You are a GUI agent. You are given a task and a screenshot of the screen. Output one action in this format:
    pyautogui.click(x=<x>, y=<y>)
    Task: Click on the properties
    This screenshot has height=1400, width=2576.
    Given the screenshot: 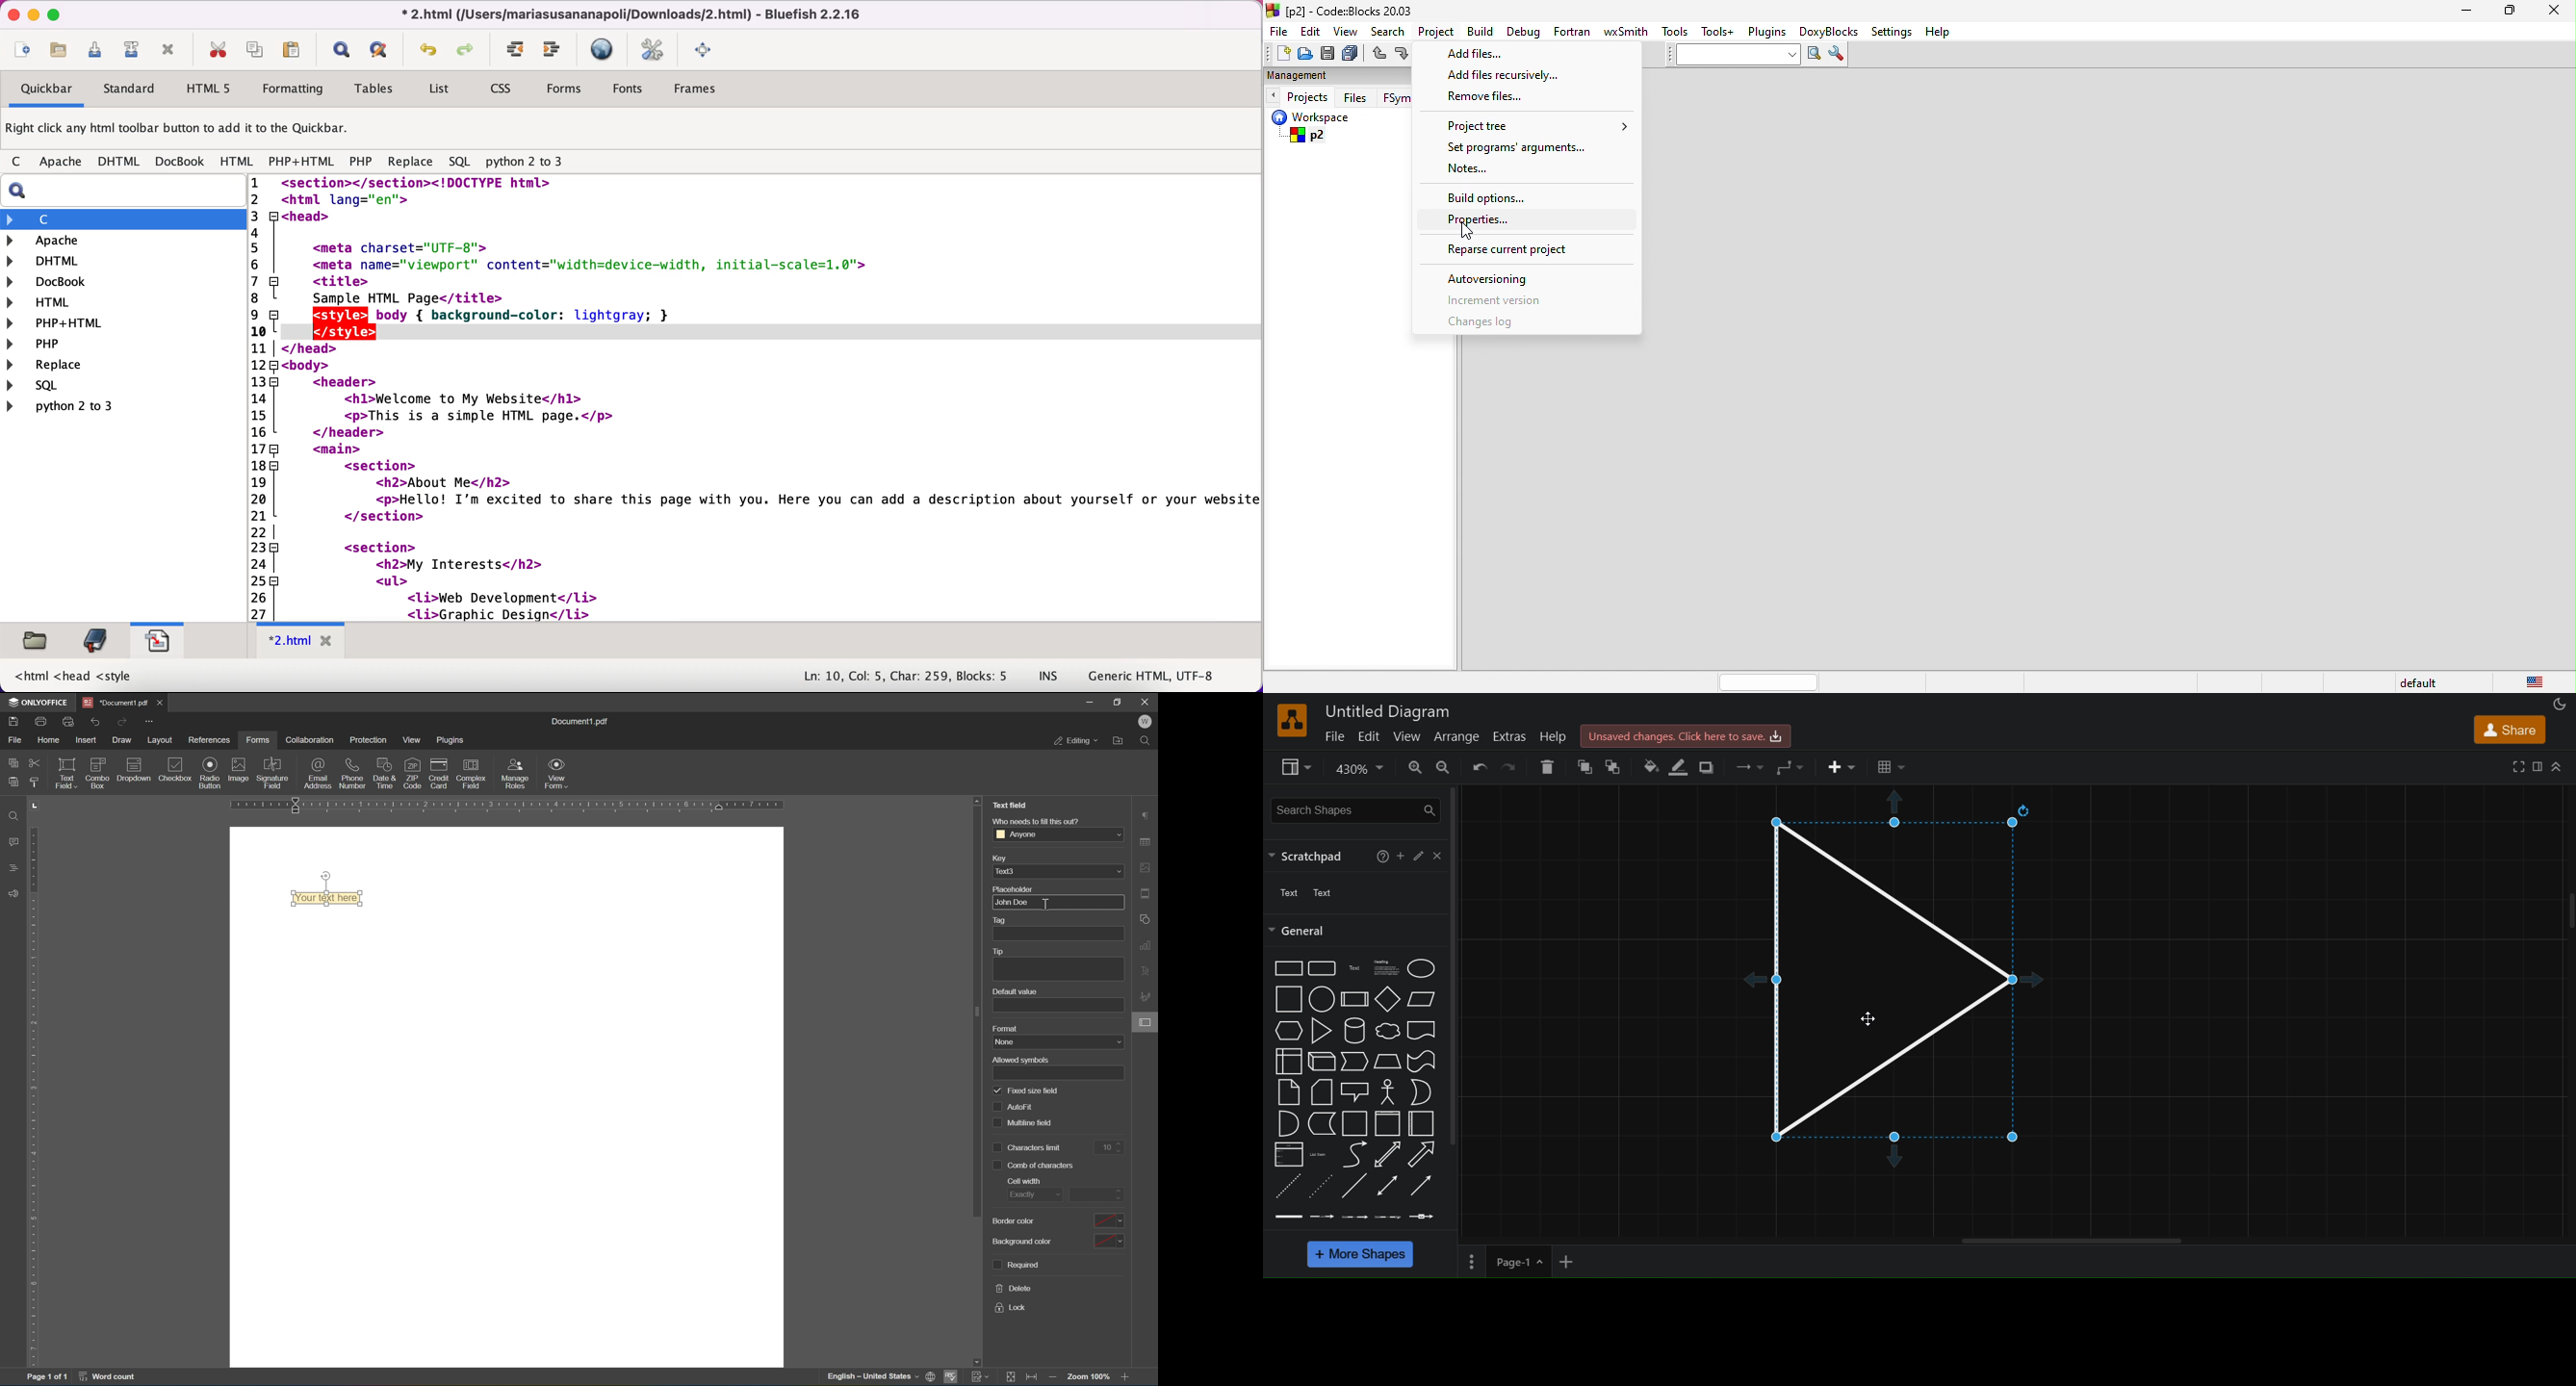 What is the action you would take?
    pyautogui.click(x=1482, y=218)
    